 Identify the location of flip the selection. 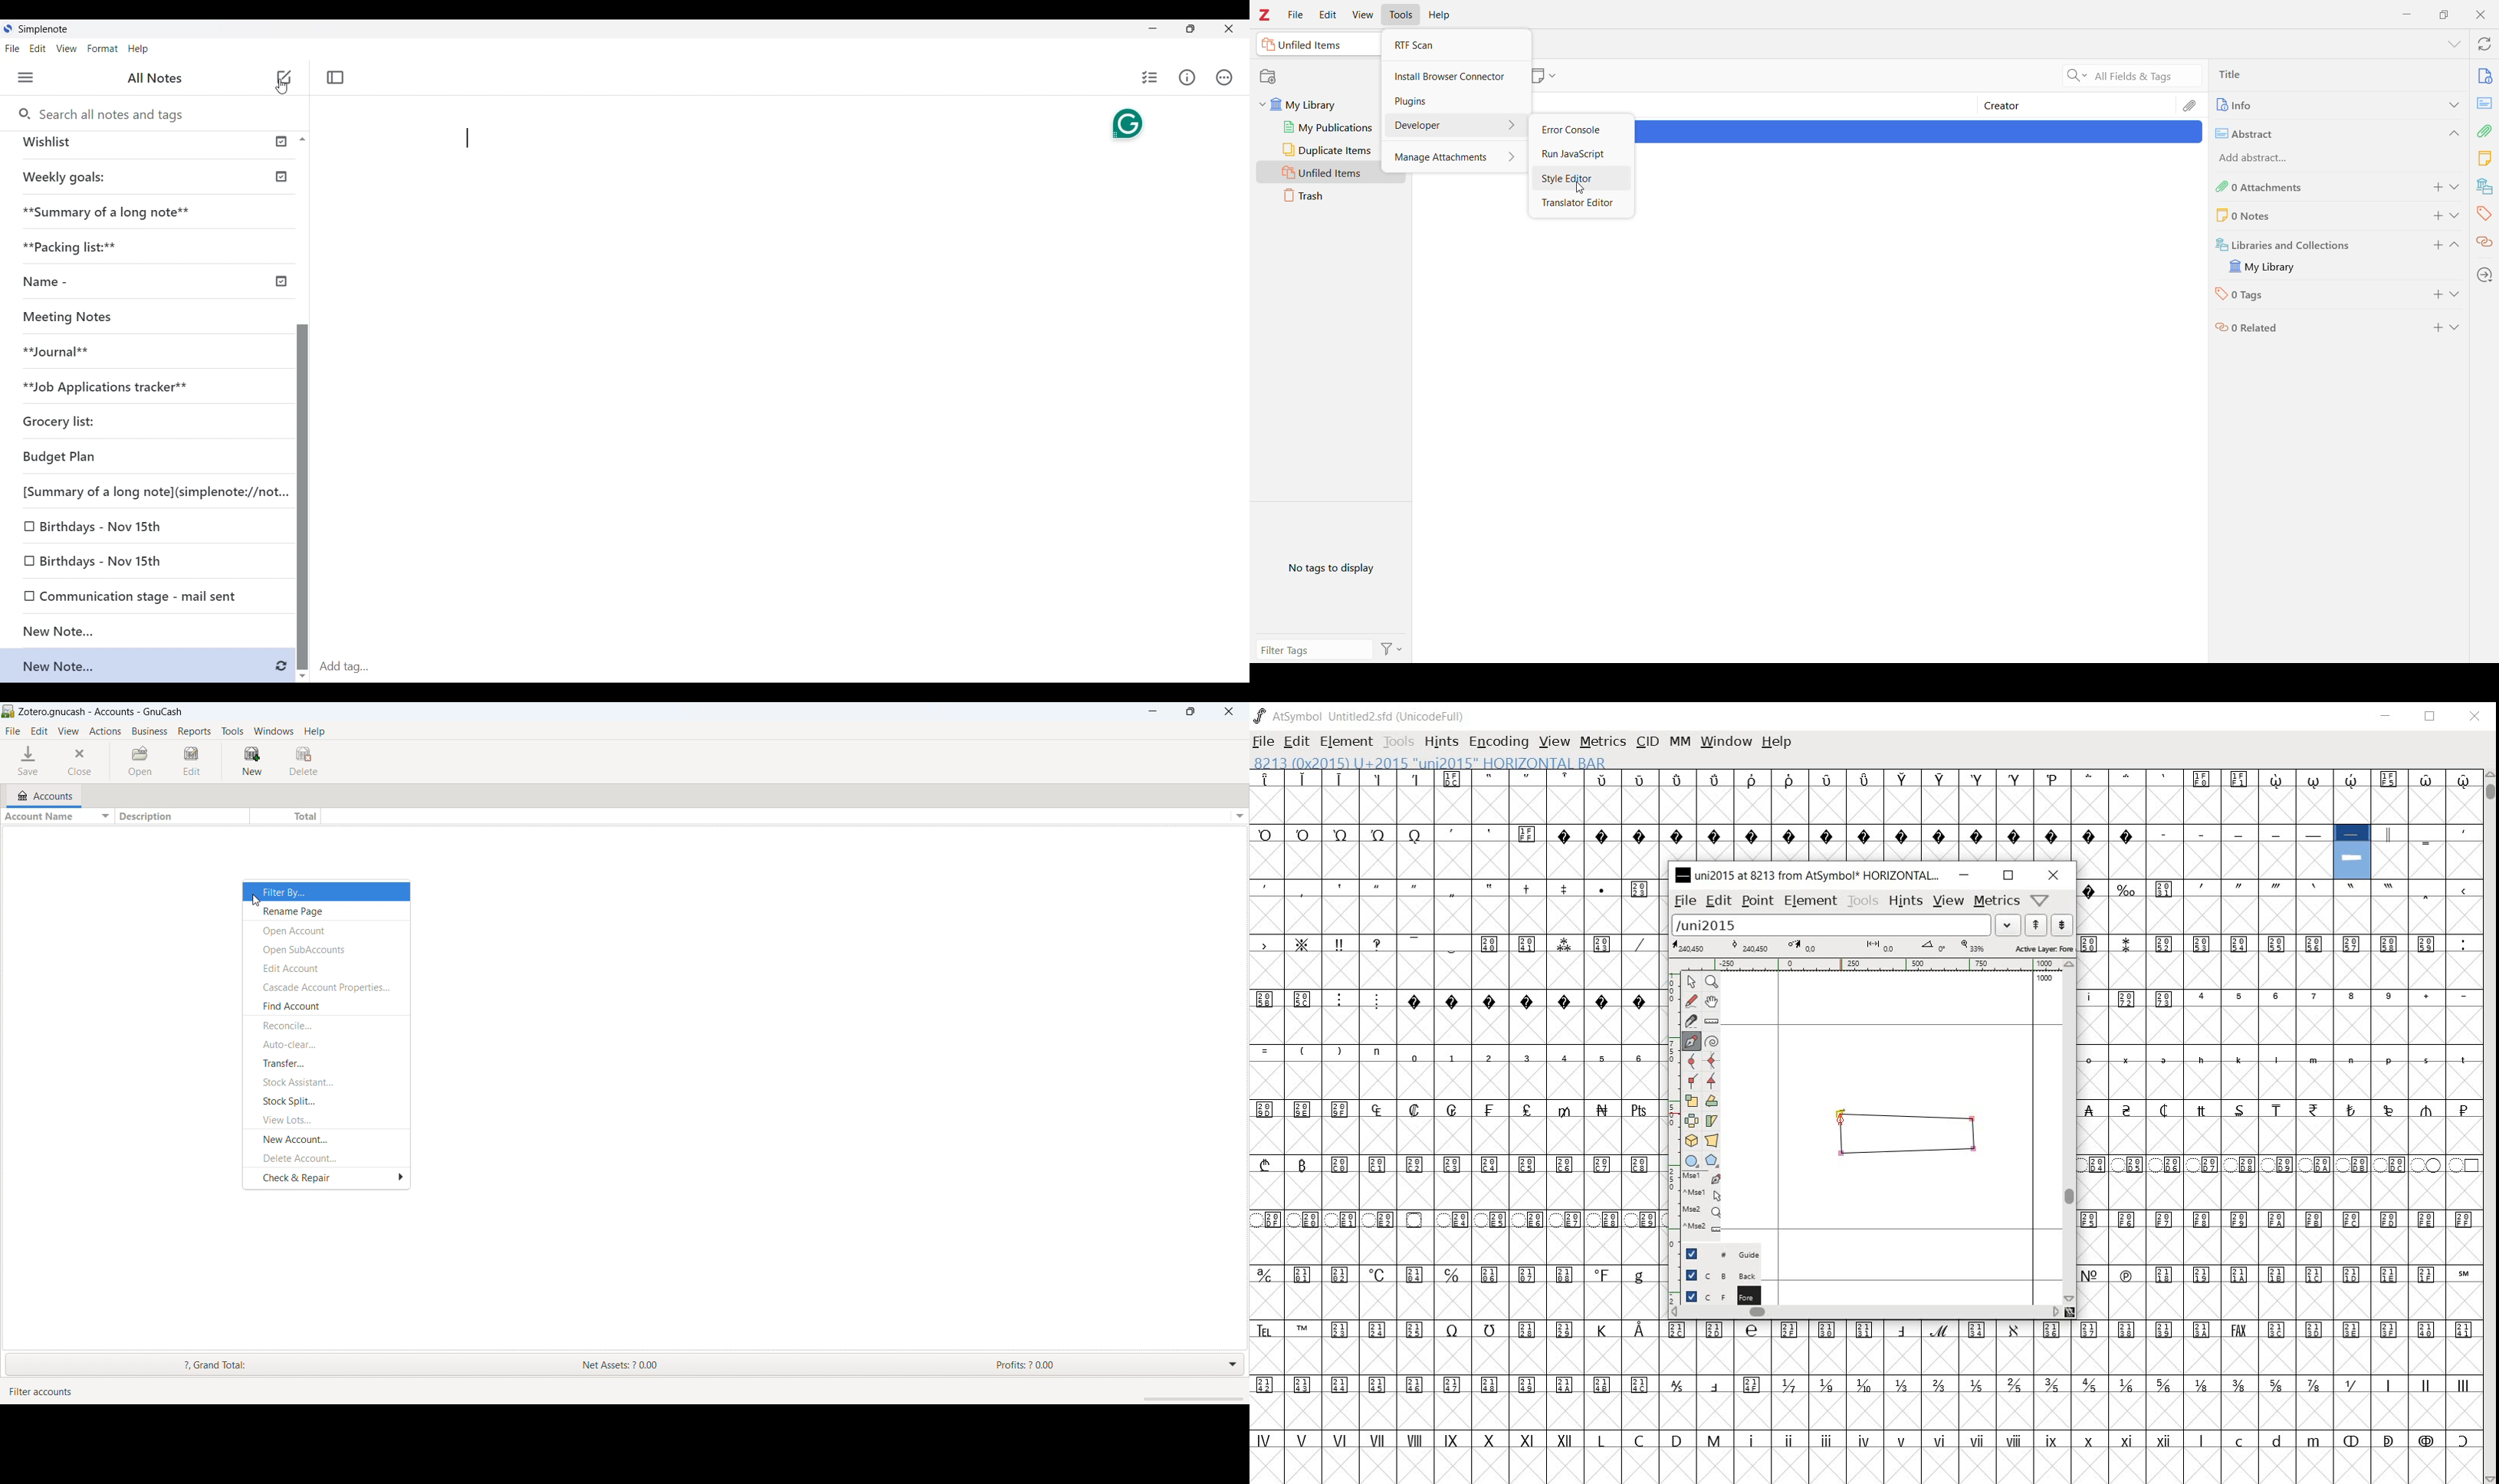
(1691, 1120).